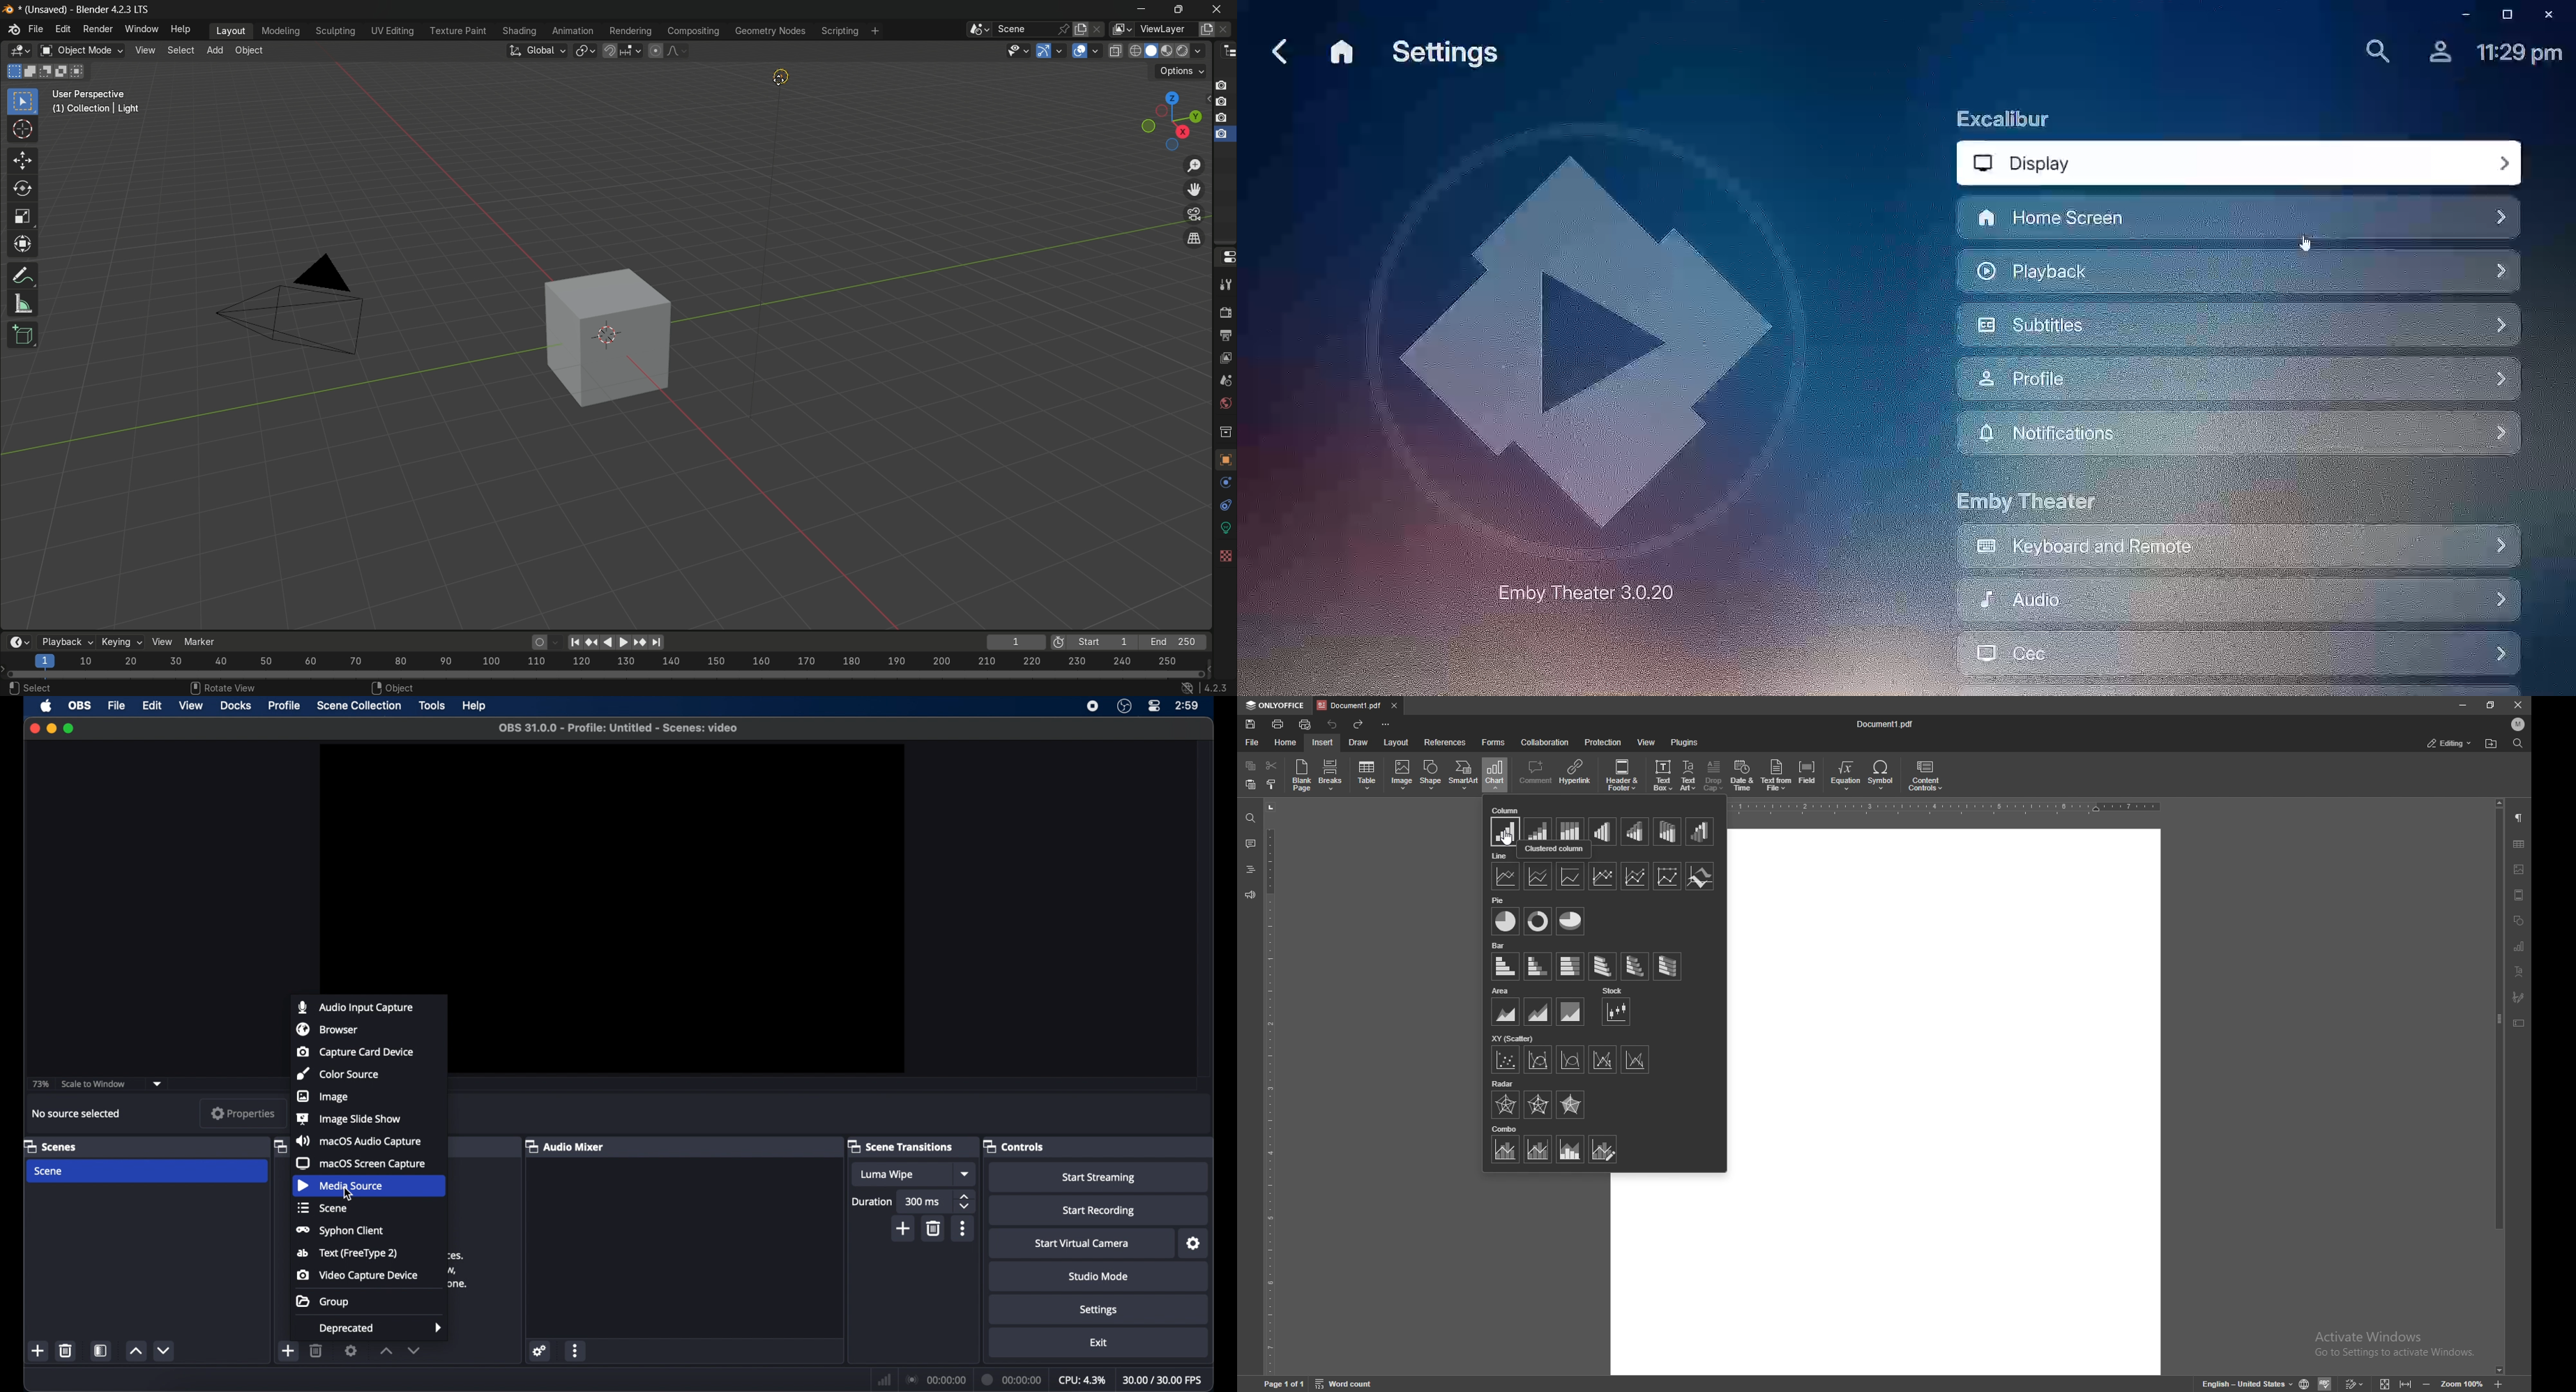 This screenshot has width=2576, height=1400. Describe the element at coordinates (1099, 1177) in the screenshot. I see `start streaming` at that location.